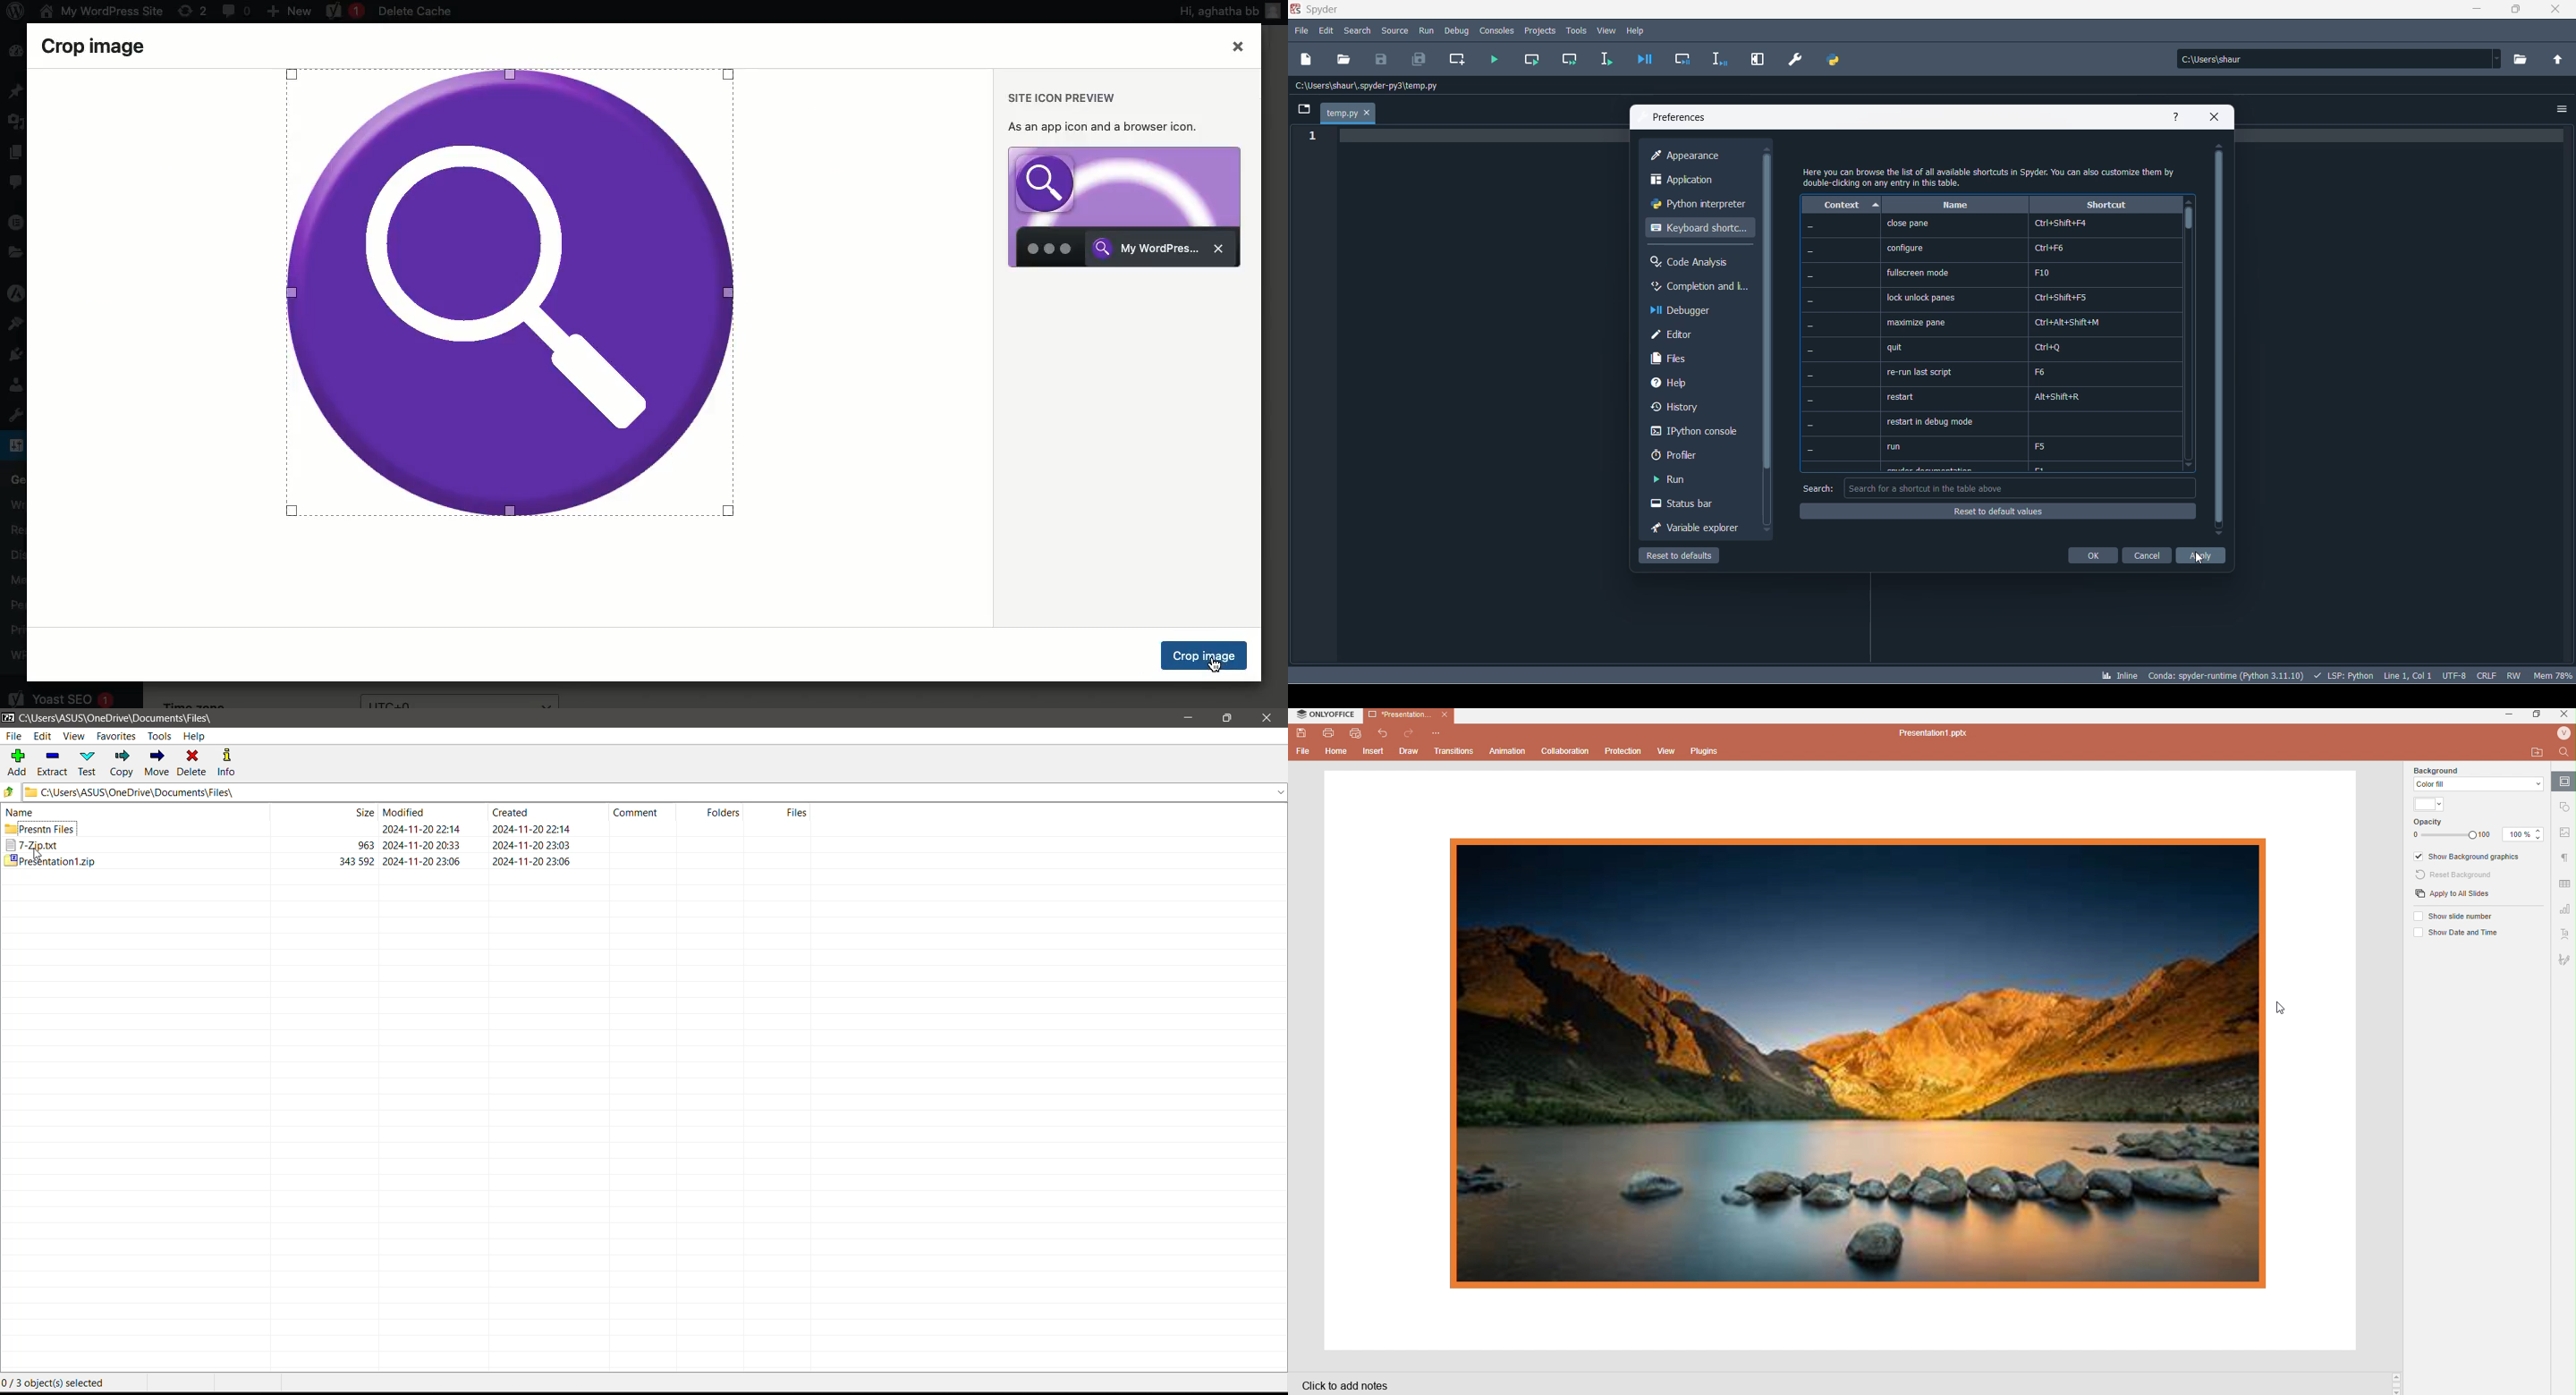  What do you see at coordinates (1812, 401) in the screenshot?
I see `-` at bounding box center [1812, 401].